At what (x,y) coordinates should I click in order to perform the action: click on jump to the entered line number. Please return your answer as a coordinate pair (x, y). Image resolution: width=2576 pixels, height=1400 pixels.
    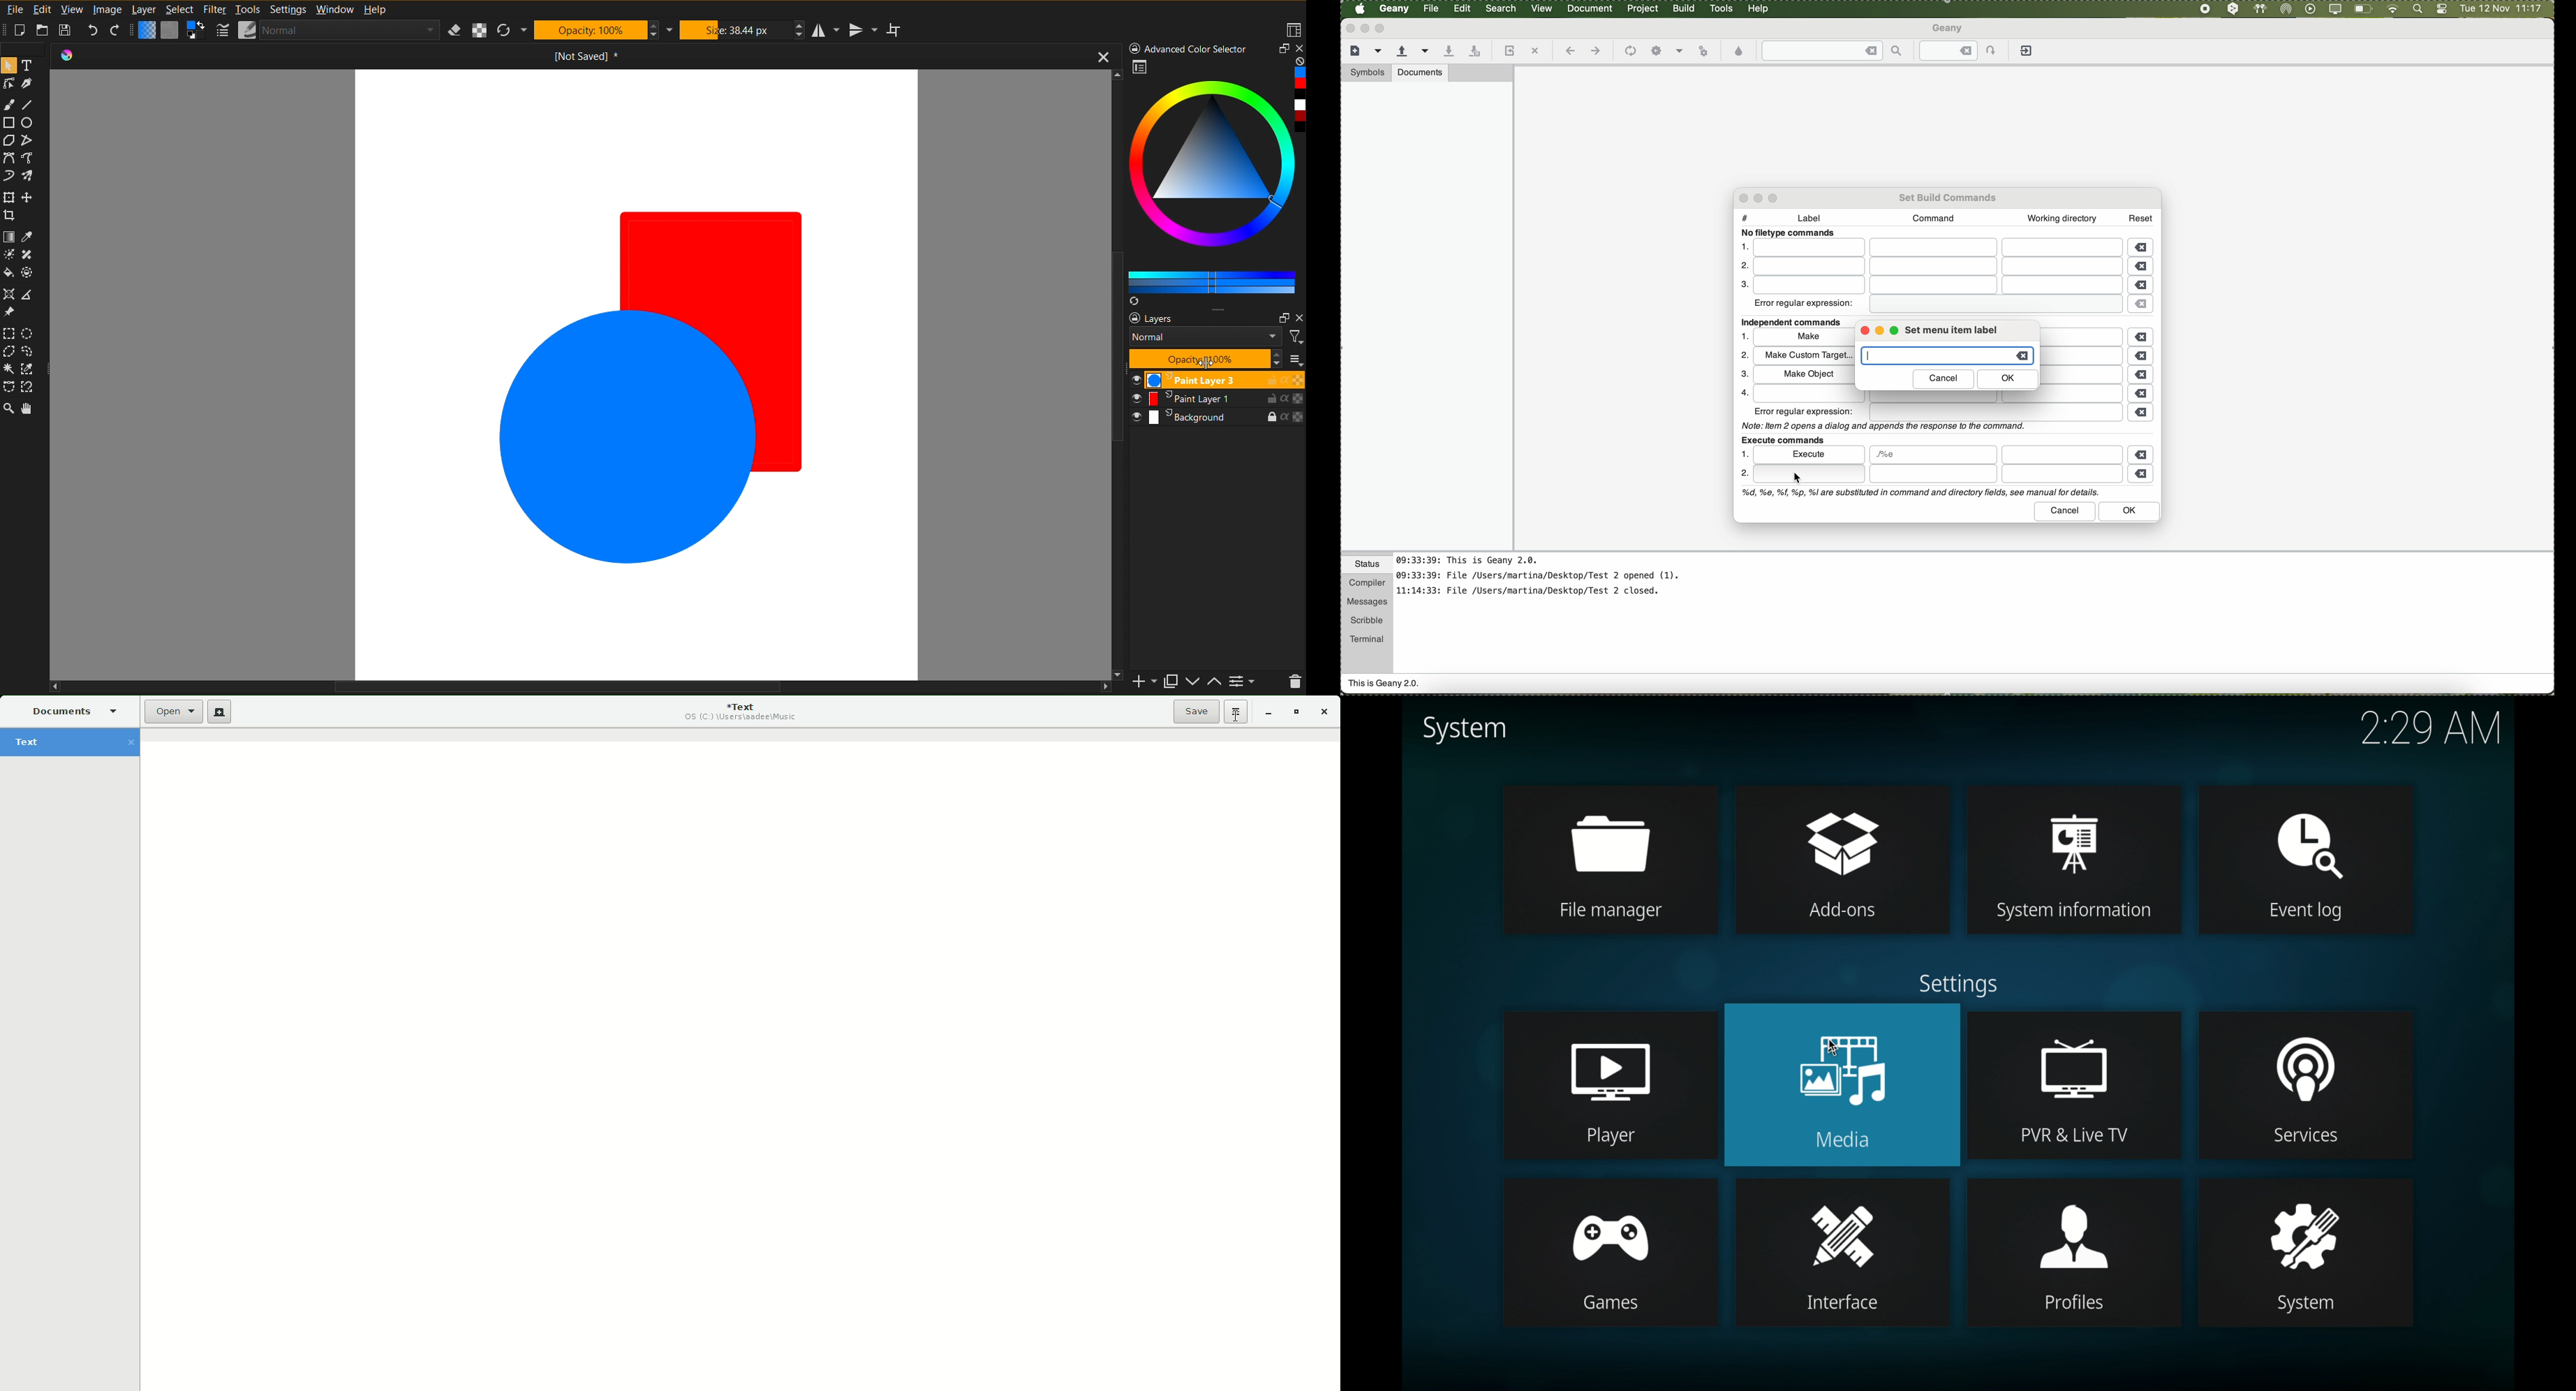
    Looking at the image, I should click on (1963, 51).